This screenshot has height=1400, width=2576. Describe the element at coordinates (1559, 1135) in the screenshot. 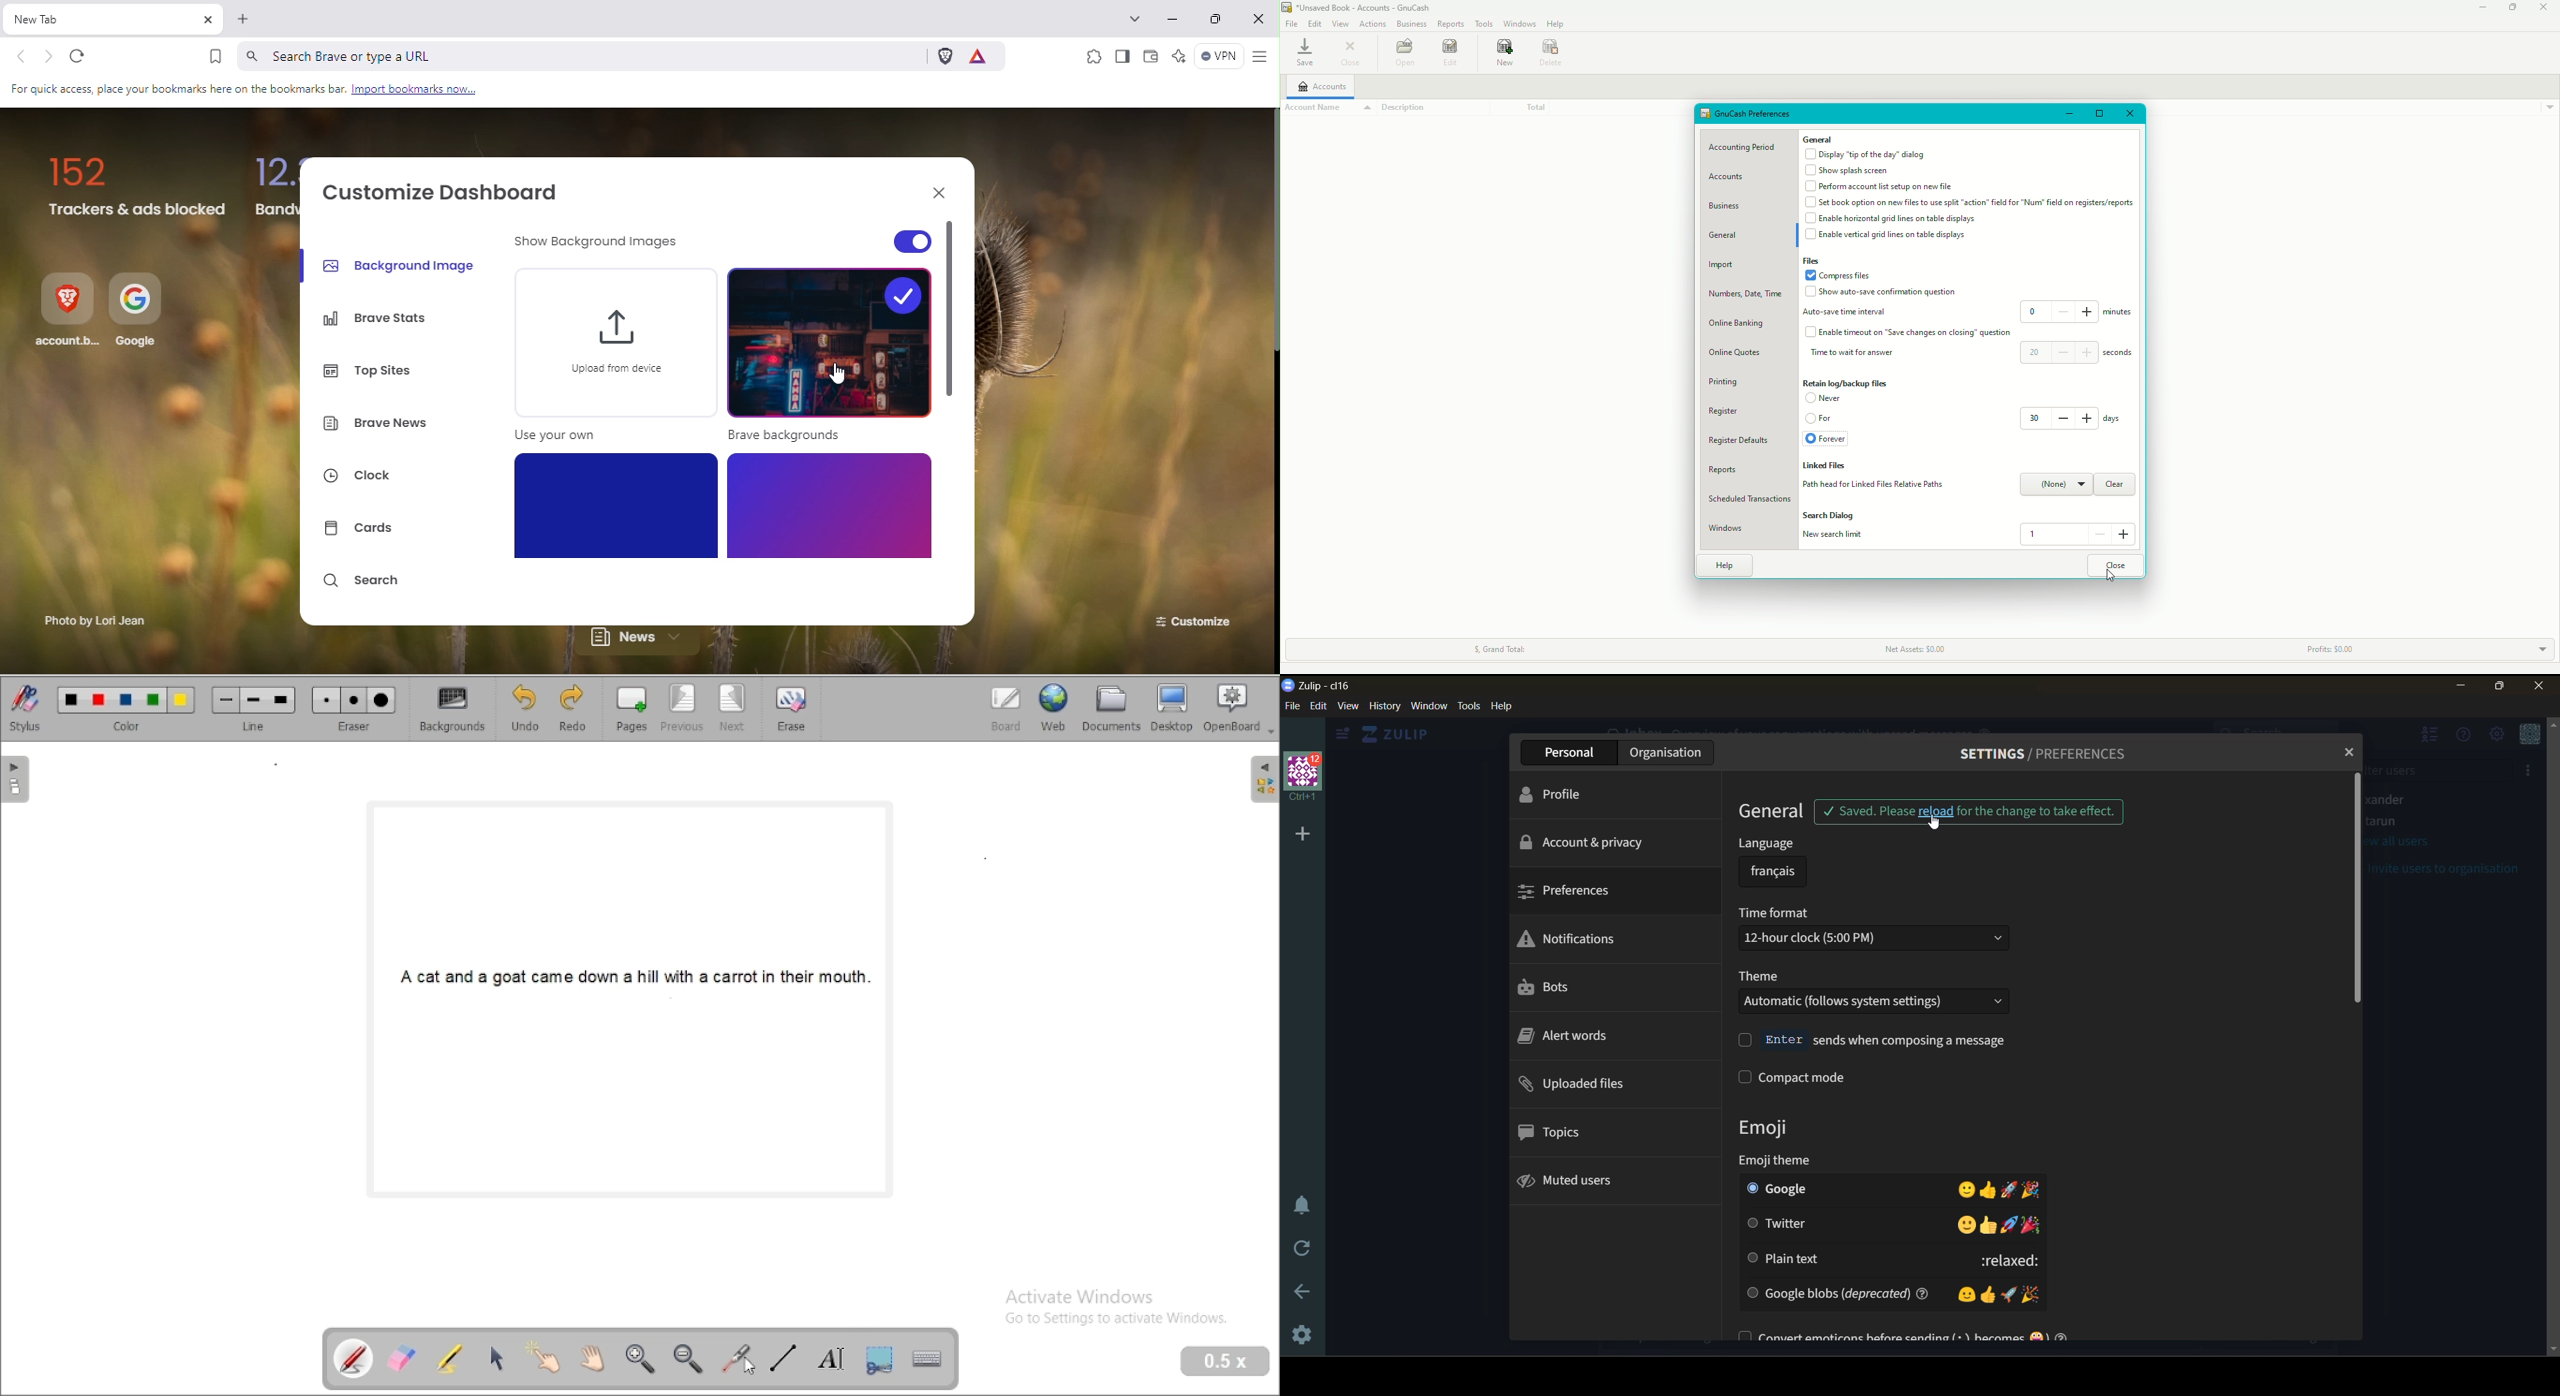

I see `topics` at that location.